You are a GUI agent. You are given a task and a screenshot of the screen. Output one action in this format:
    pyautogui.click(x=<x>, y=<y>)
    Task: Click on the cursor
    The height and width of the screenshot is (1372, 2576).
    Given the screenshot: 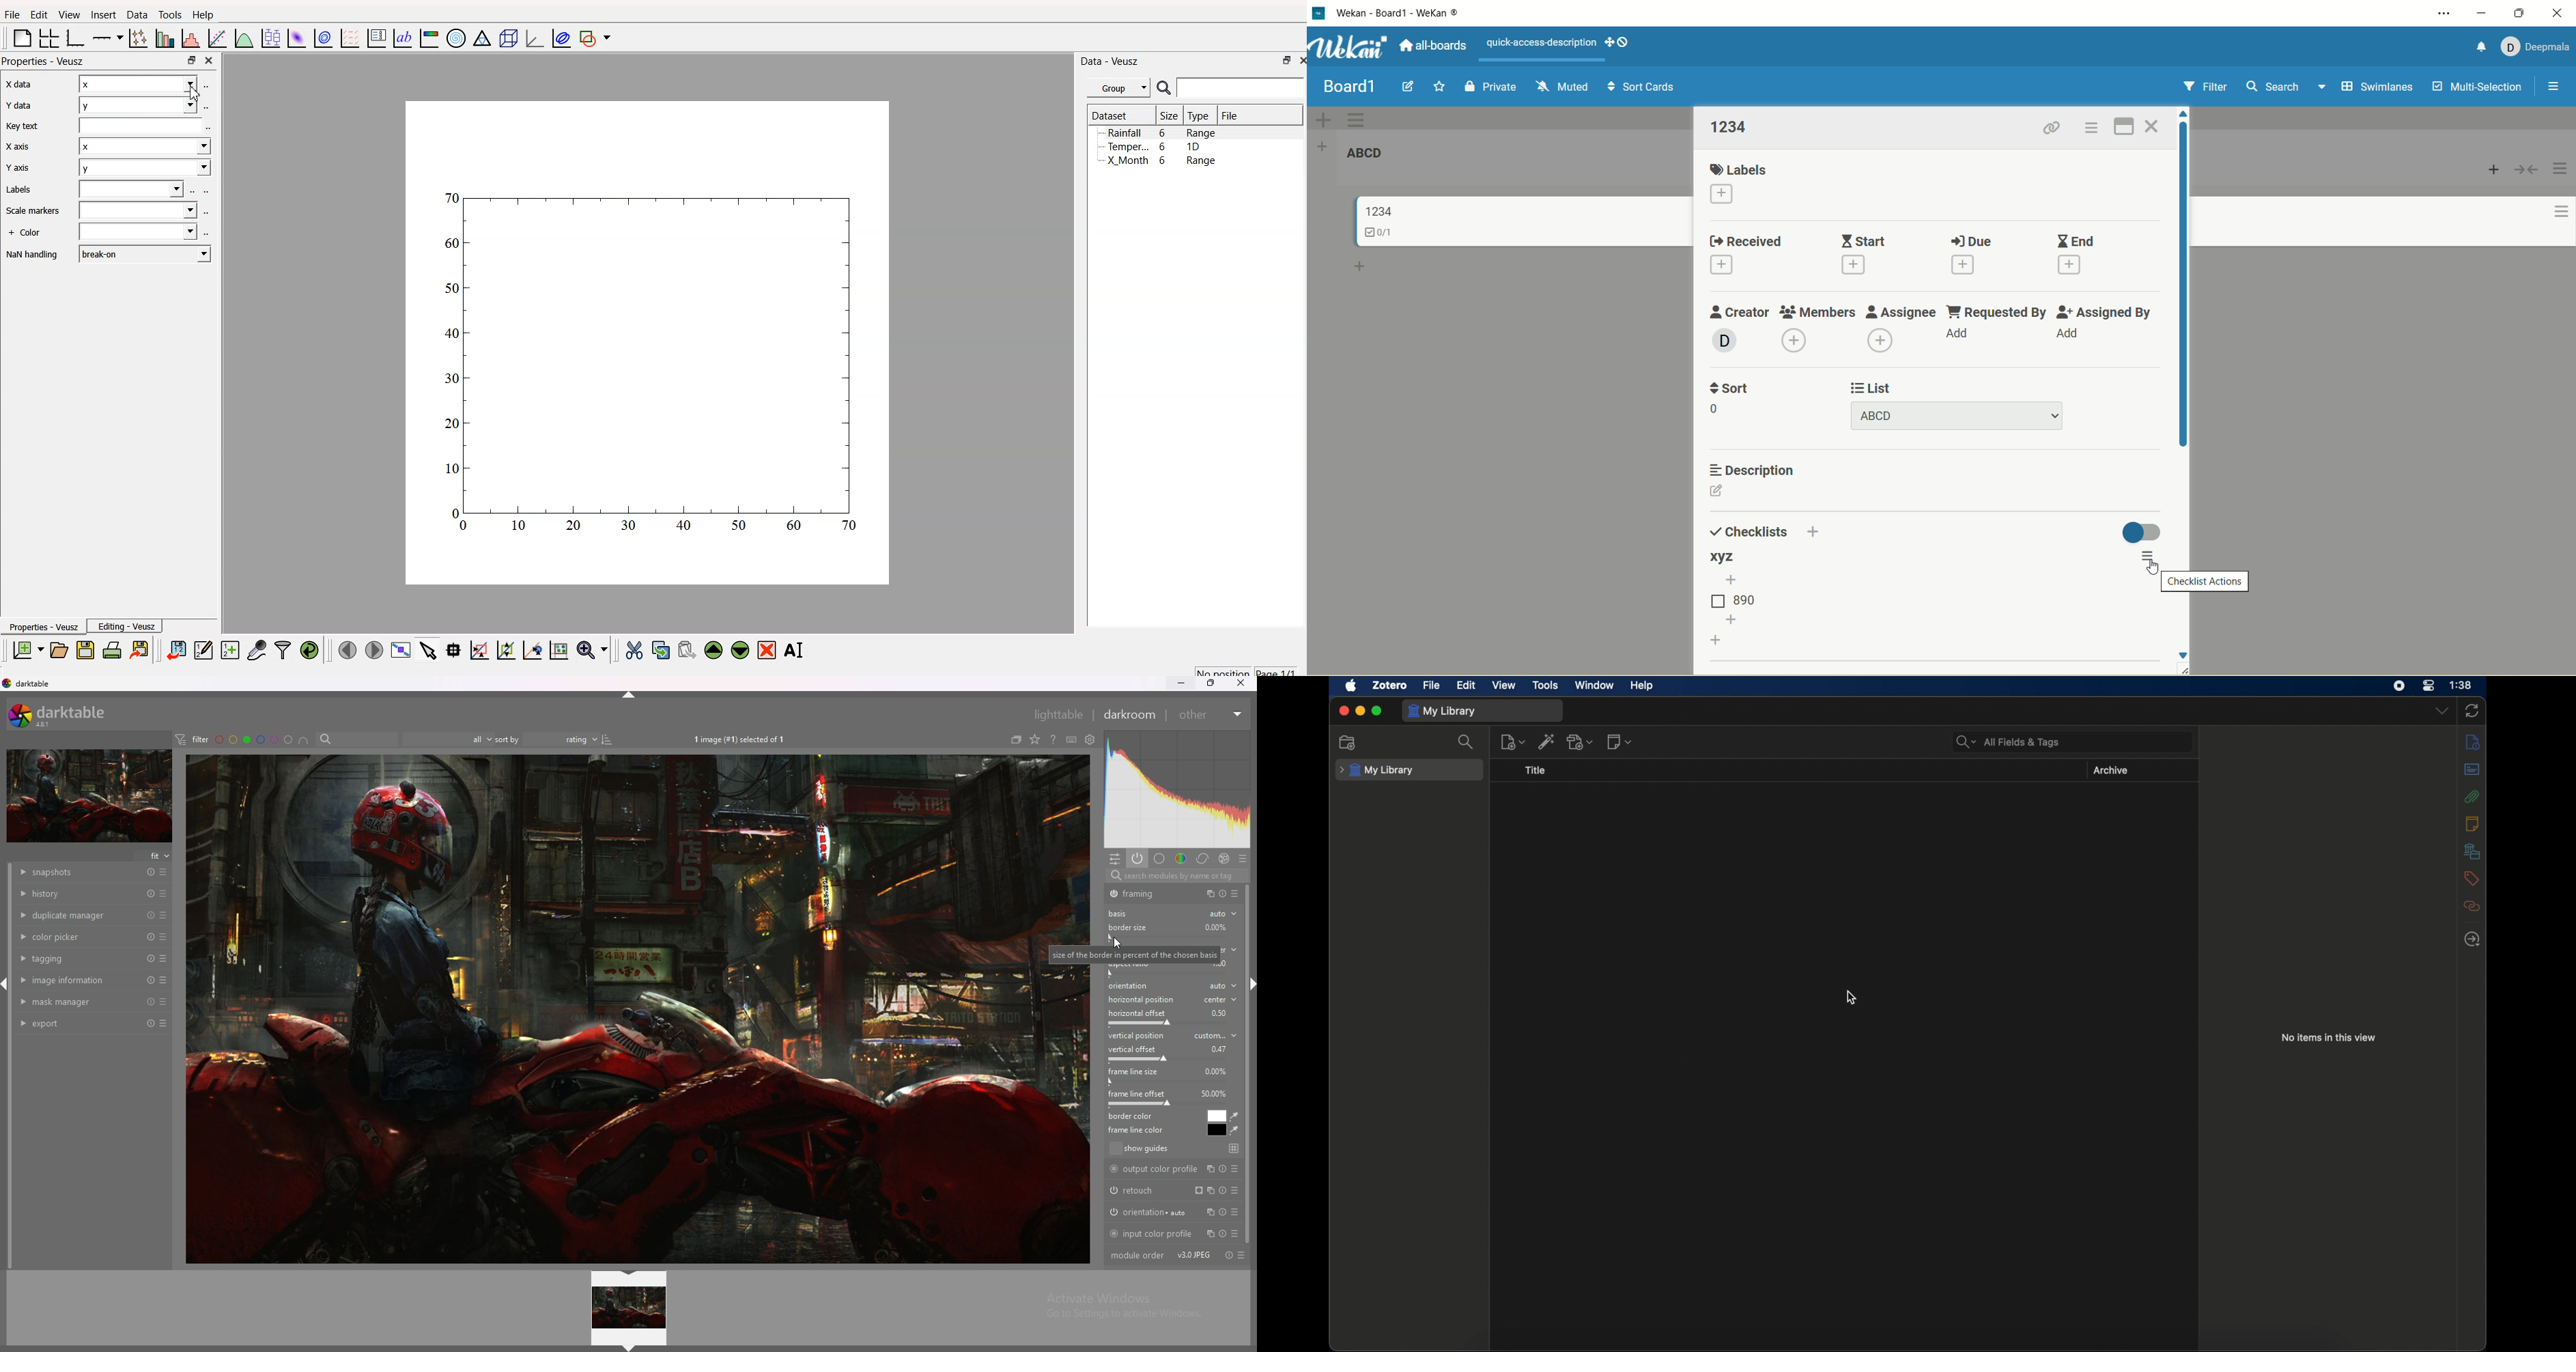 What is the action you would take?
    pyautogui.click(x=1117, y=943)
    